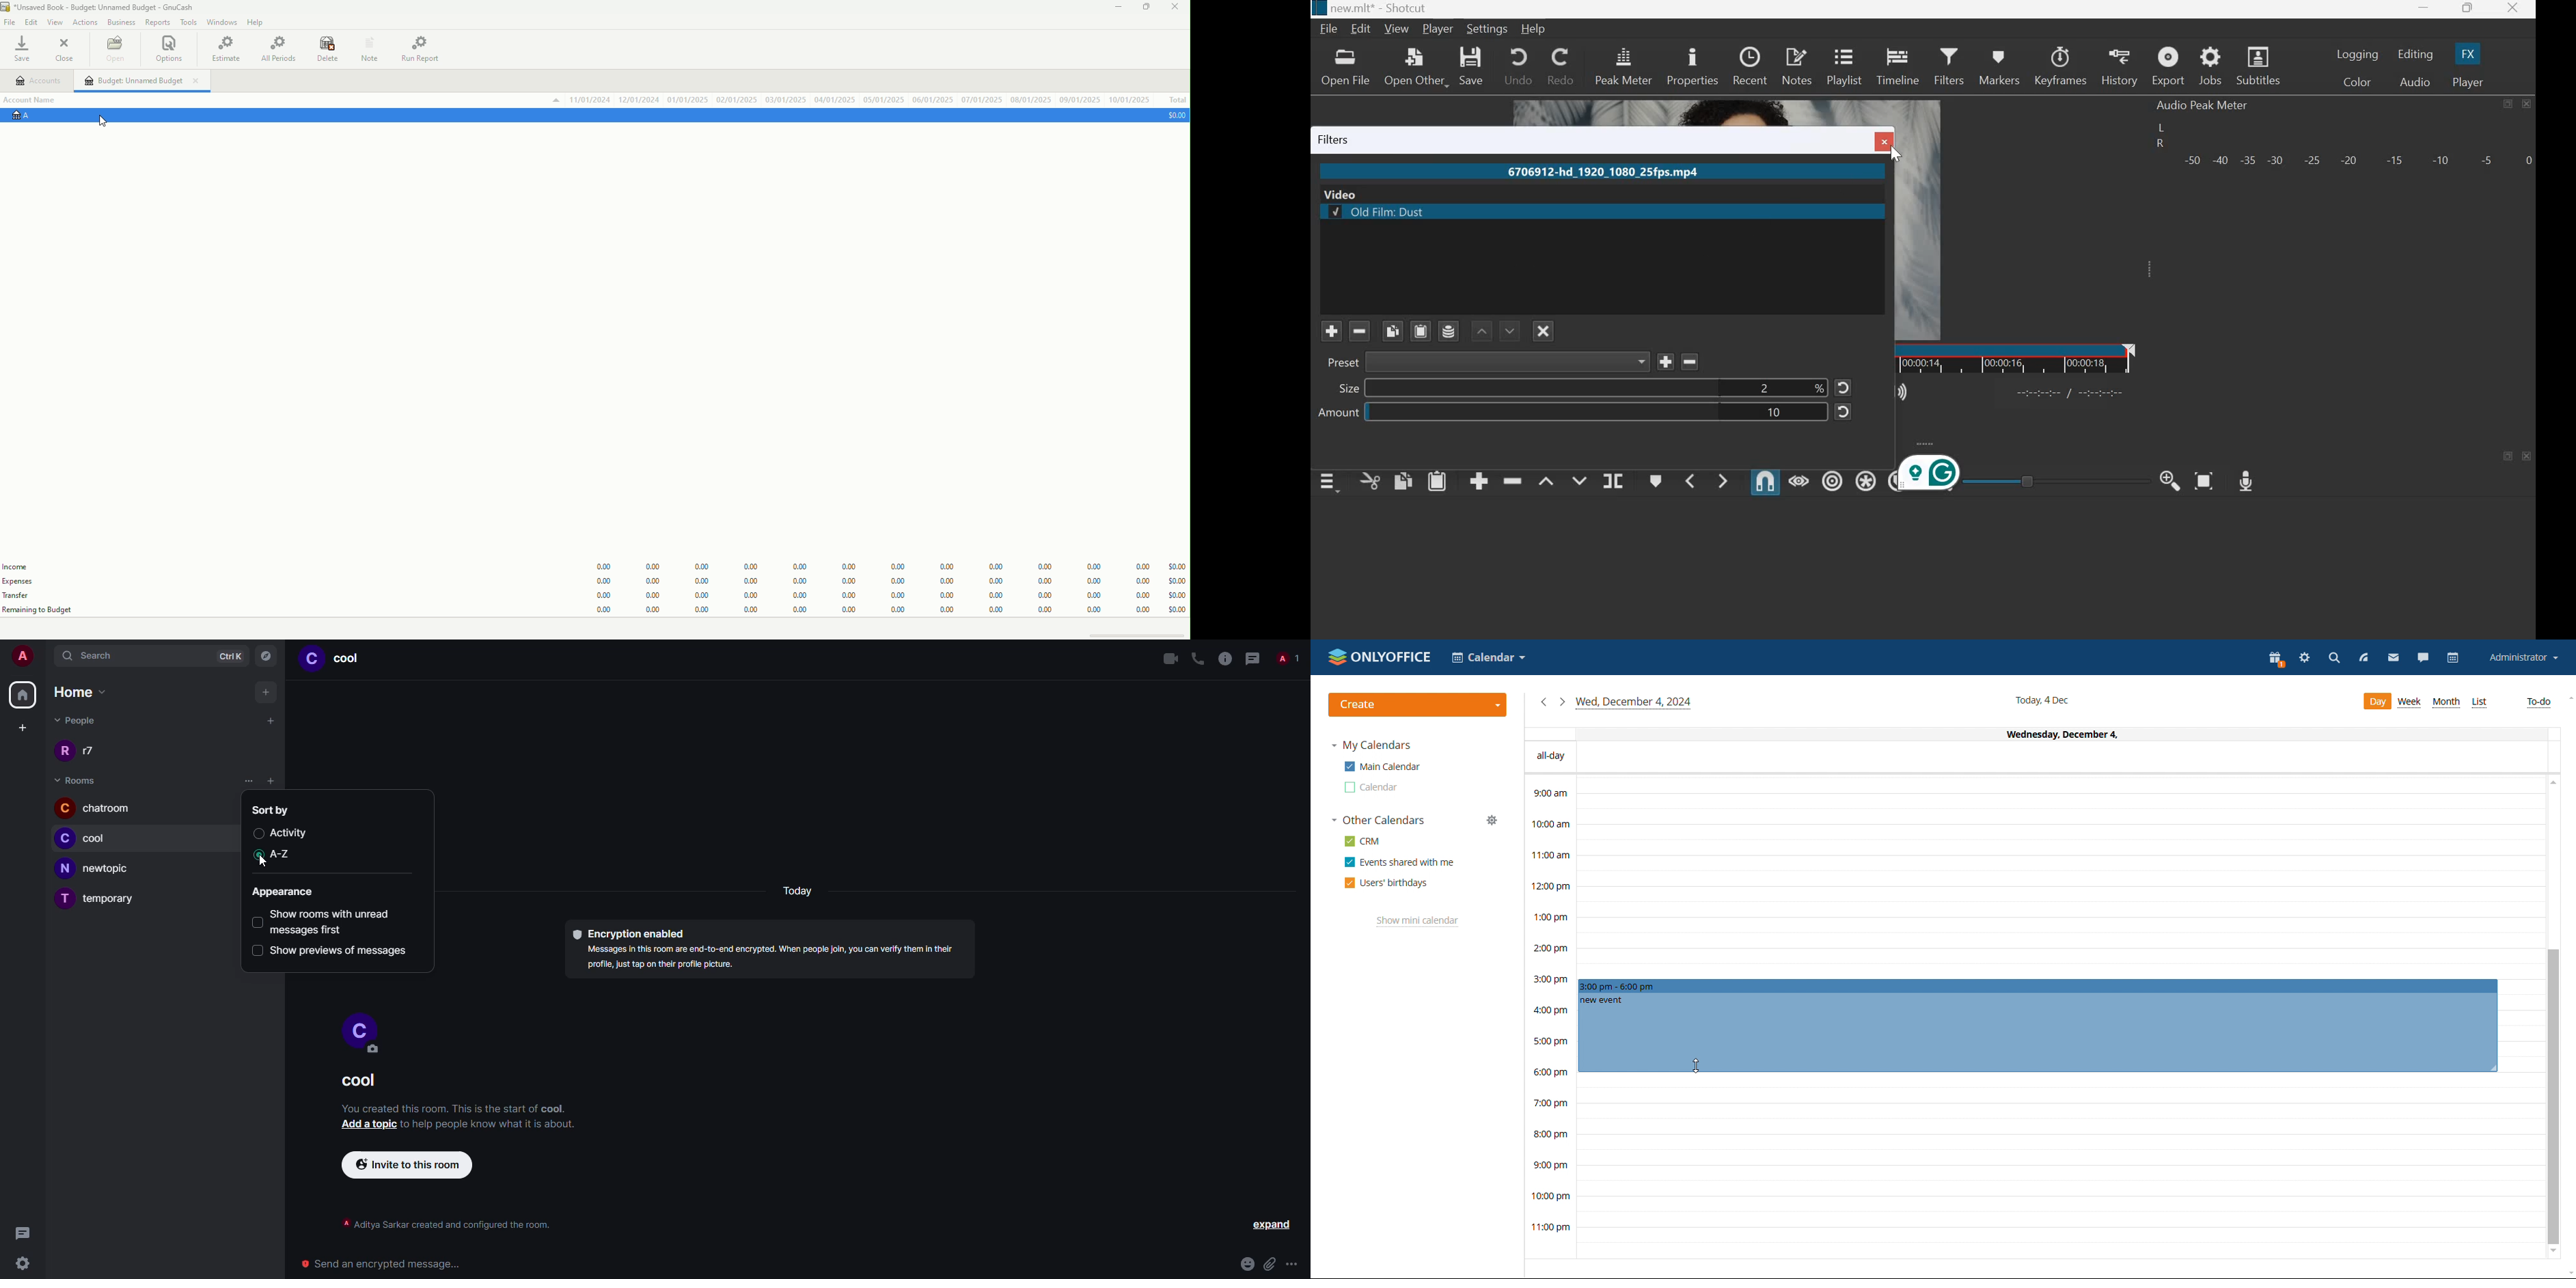 The height and width of the screenshot is (1288, 2576). What do you see at coordinates (32, 22) in the screenshot?
I see `Edit` at bounding box center [32, 22].